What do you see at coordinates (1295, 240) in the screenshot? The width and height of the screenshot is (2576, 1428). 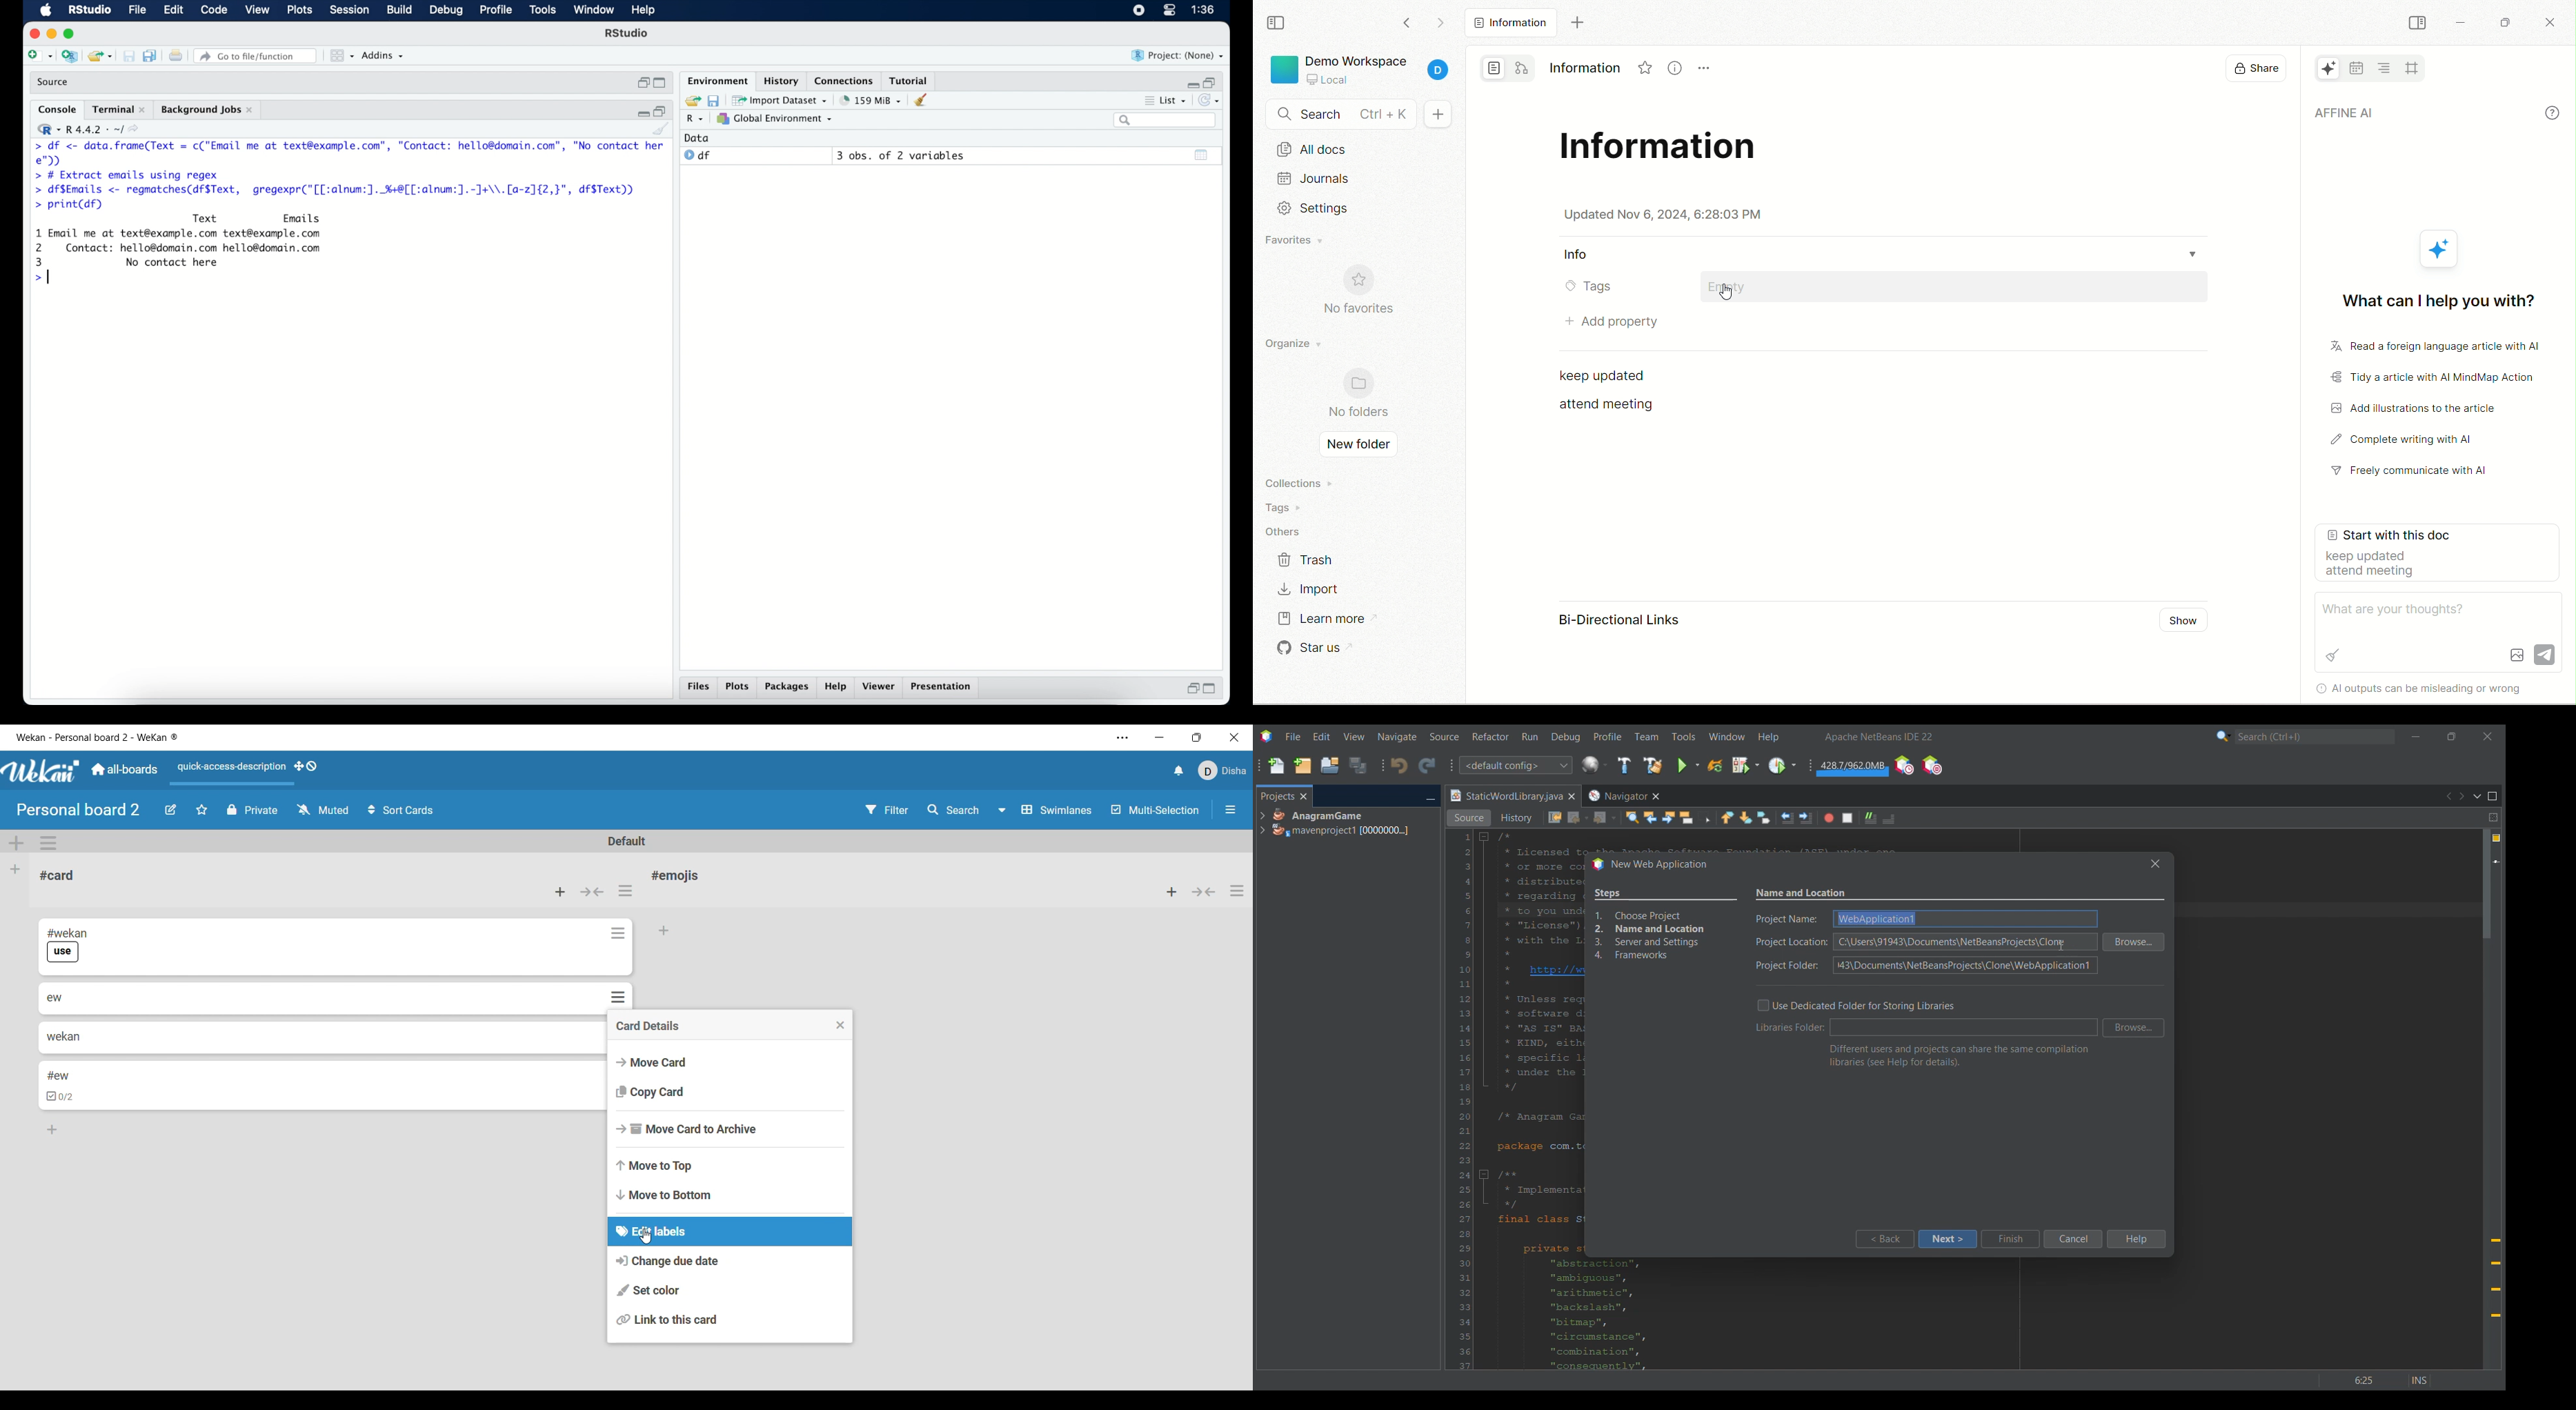 I see `favorites` at bounding box center [1295, 240].